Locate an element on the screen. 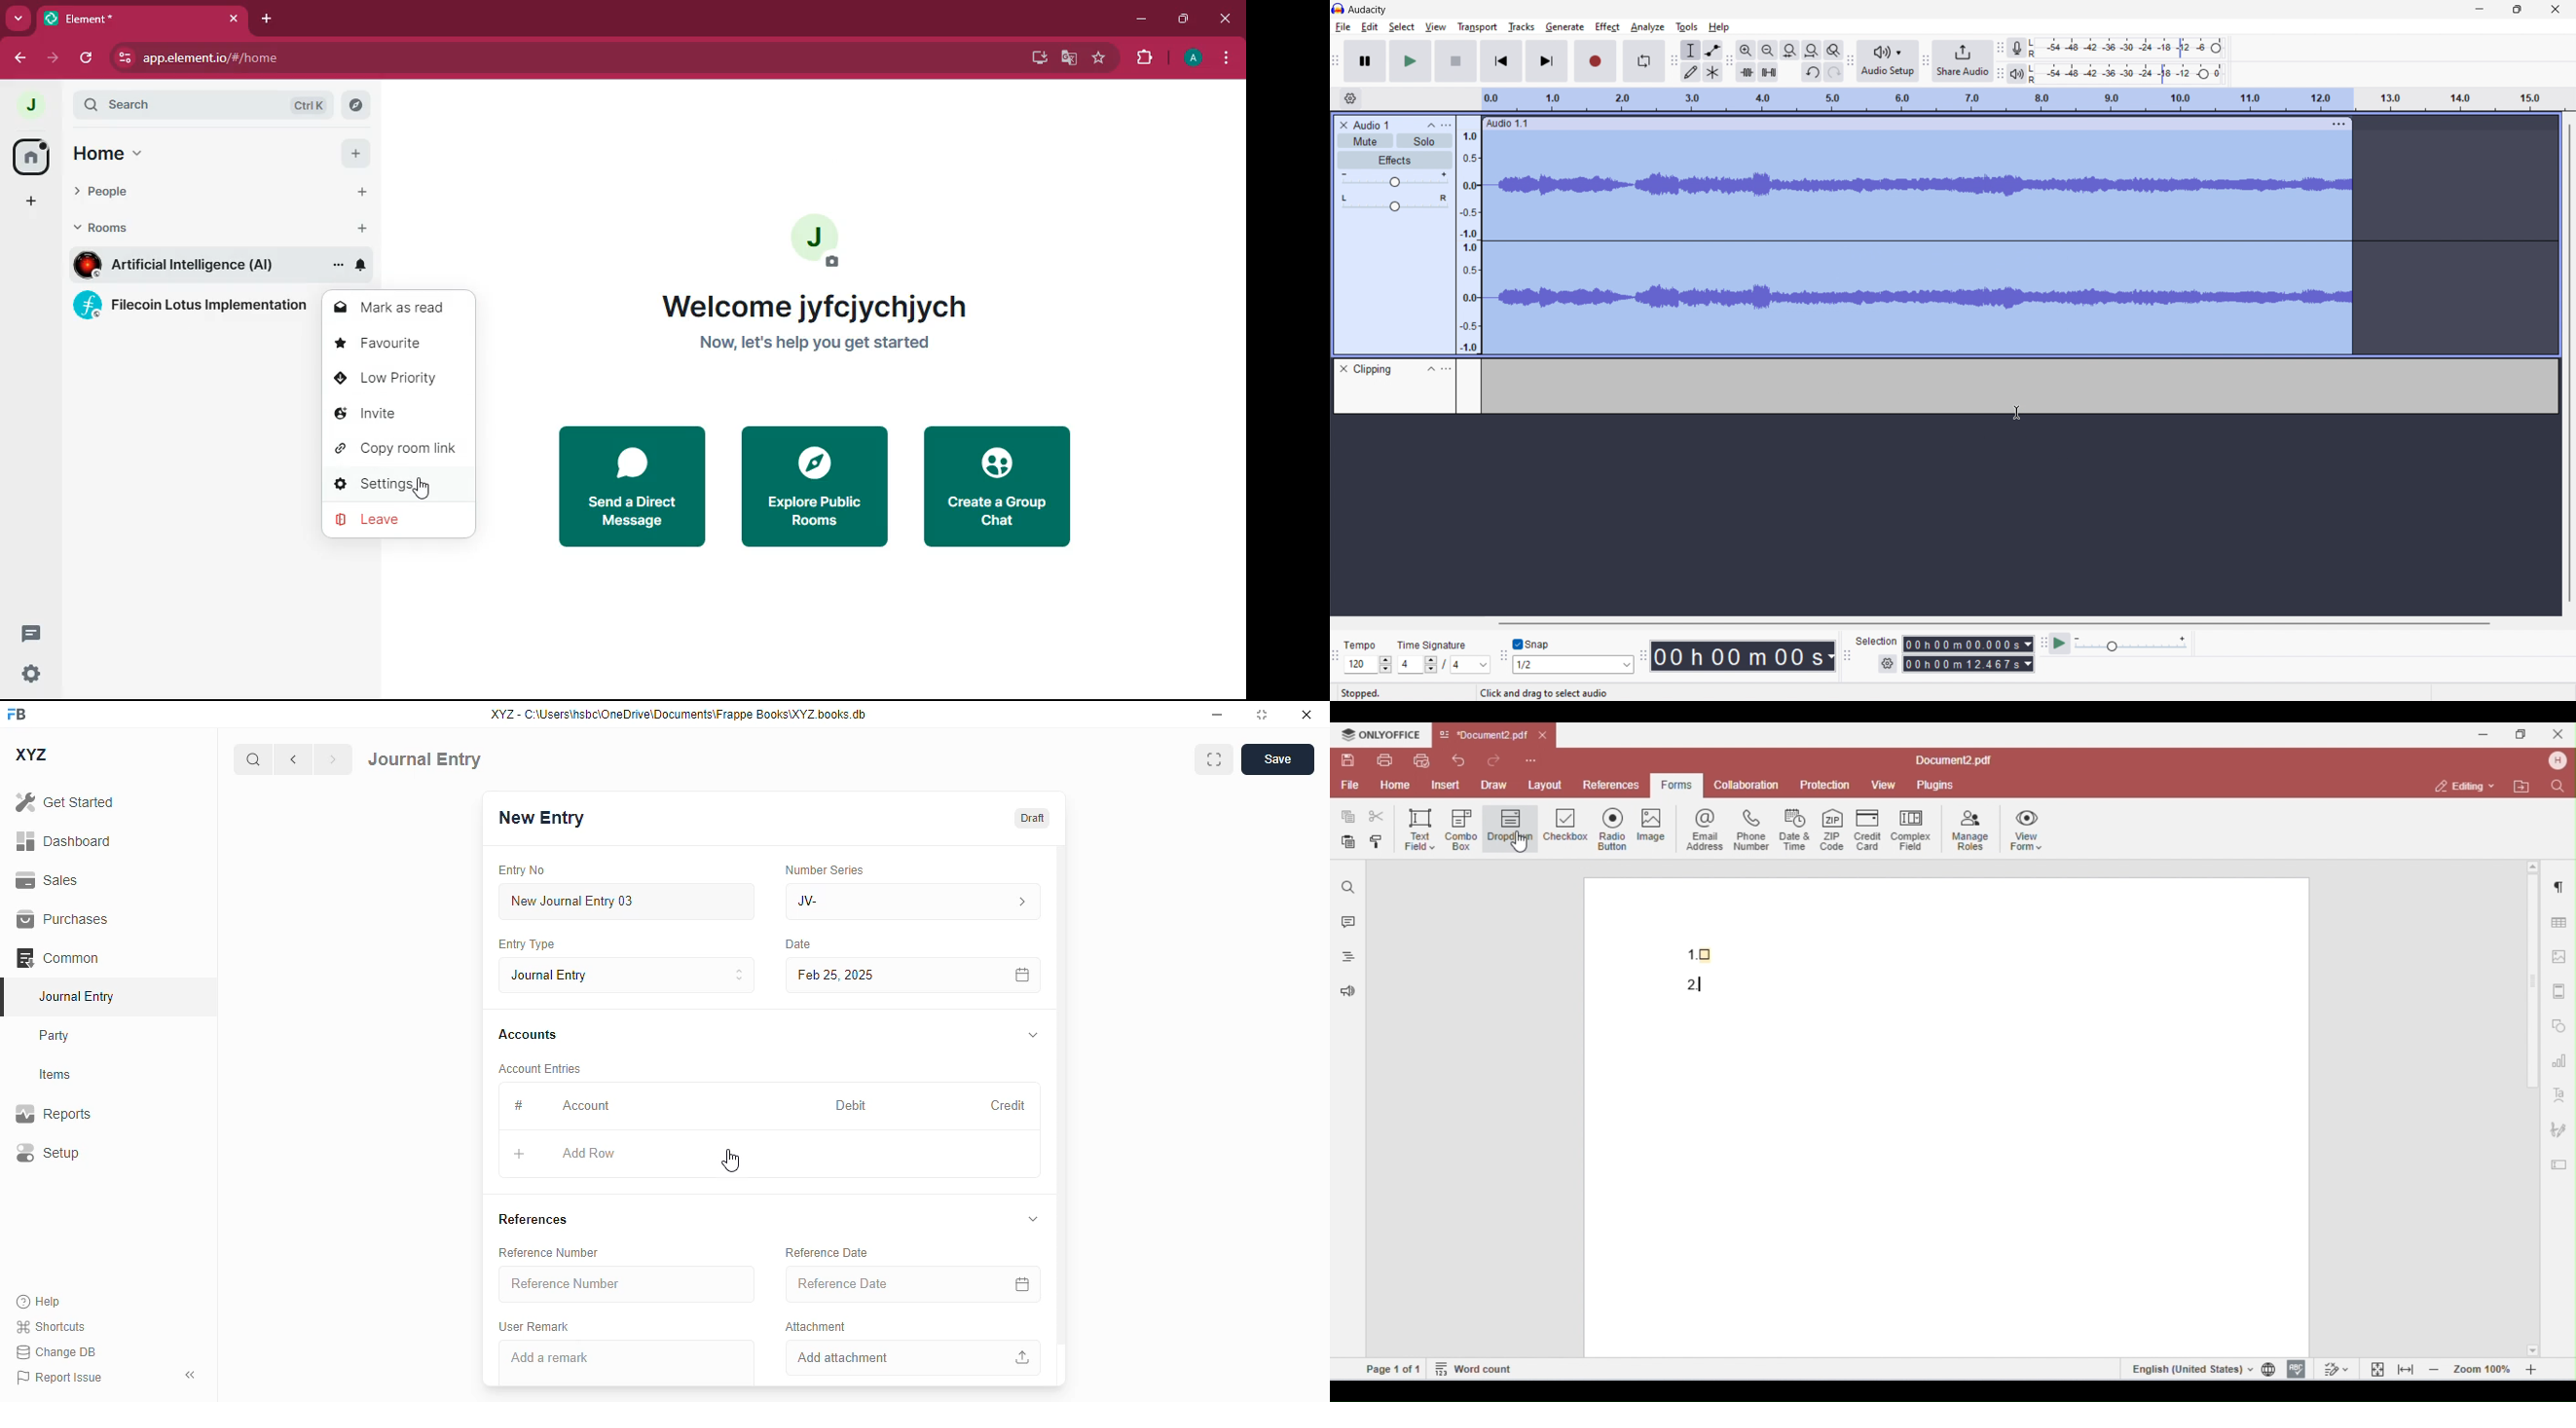 The image size is (2576, 1428). playback level is located at coordinates (2127, 74).